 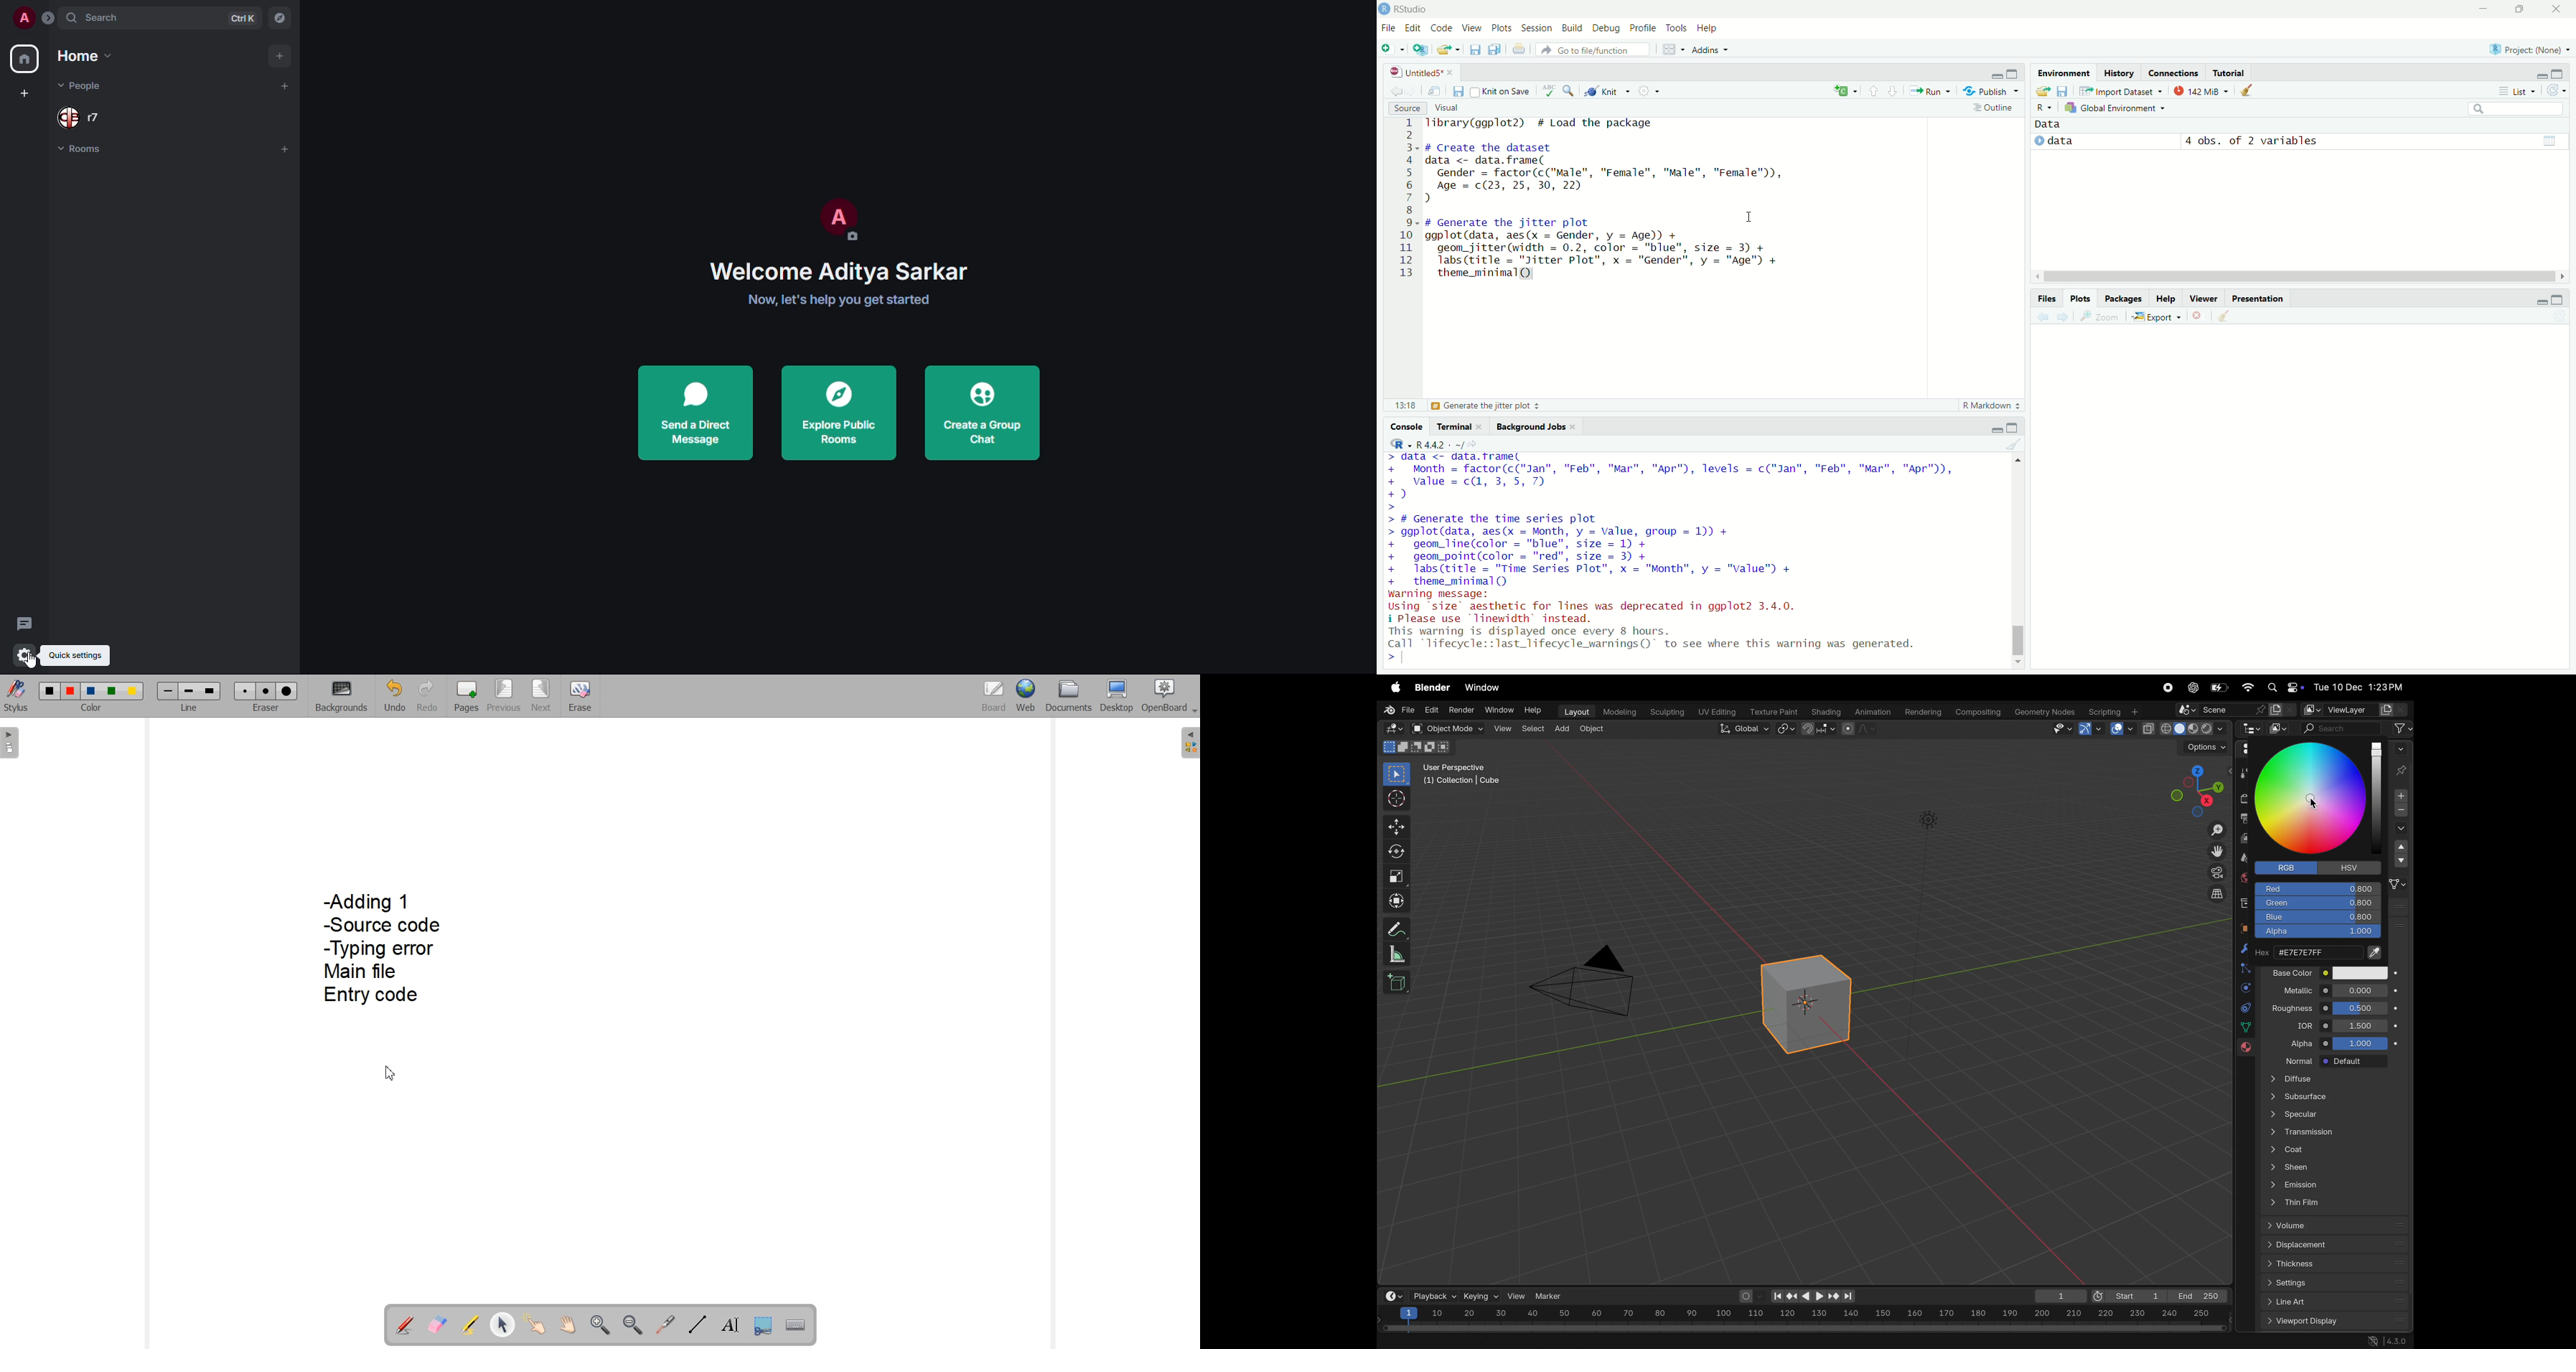 What do you see at coordinates (1389, 507) in the screenshot?
I see `prompt cuursor` at bounding box center [1389, 507].